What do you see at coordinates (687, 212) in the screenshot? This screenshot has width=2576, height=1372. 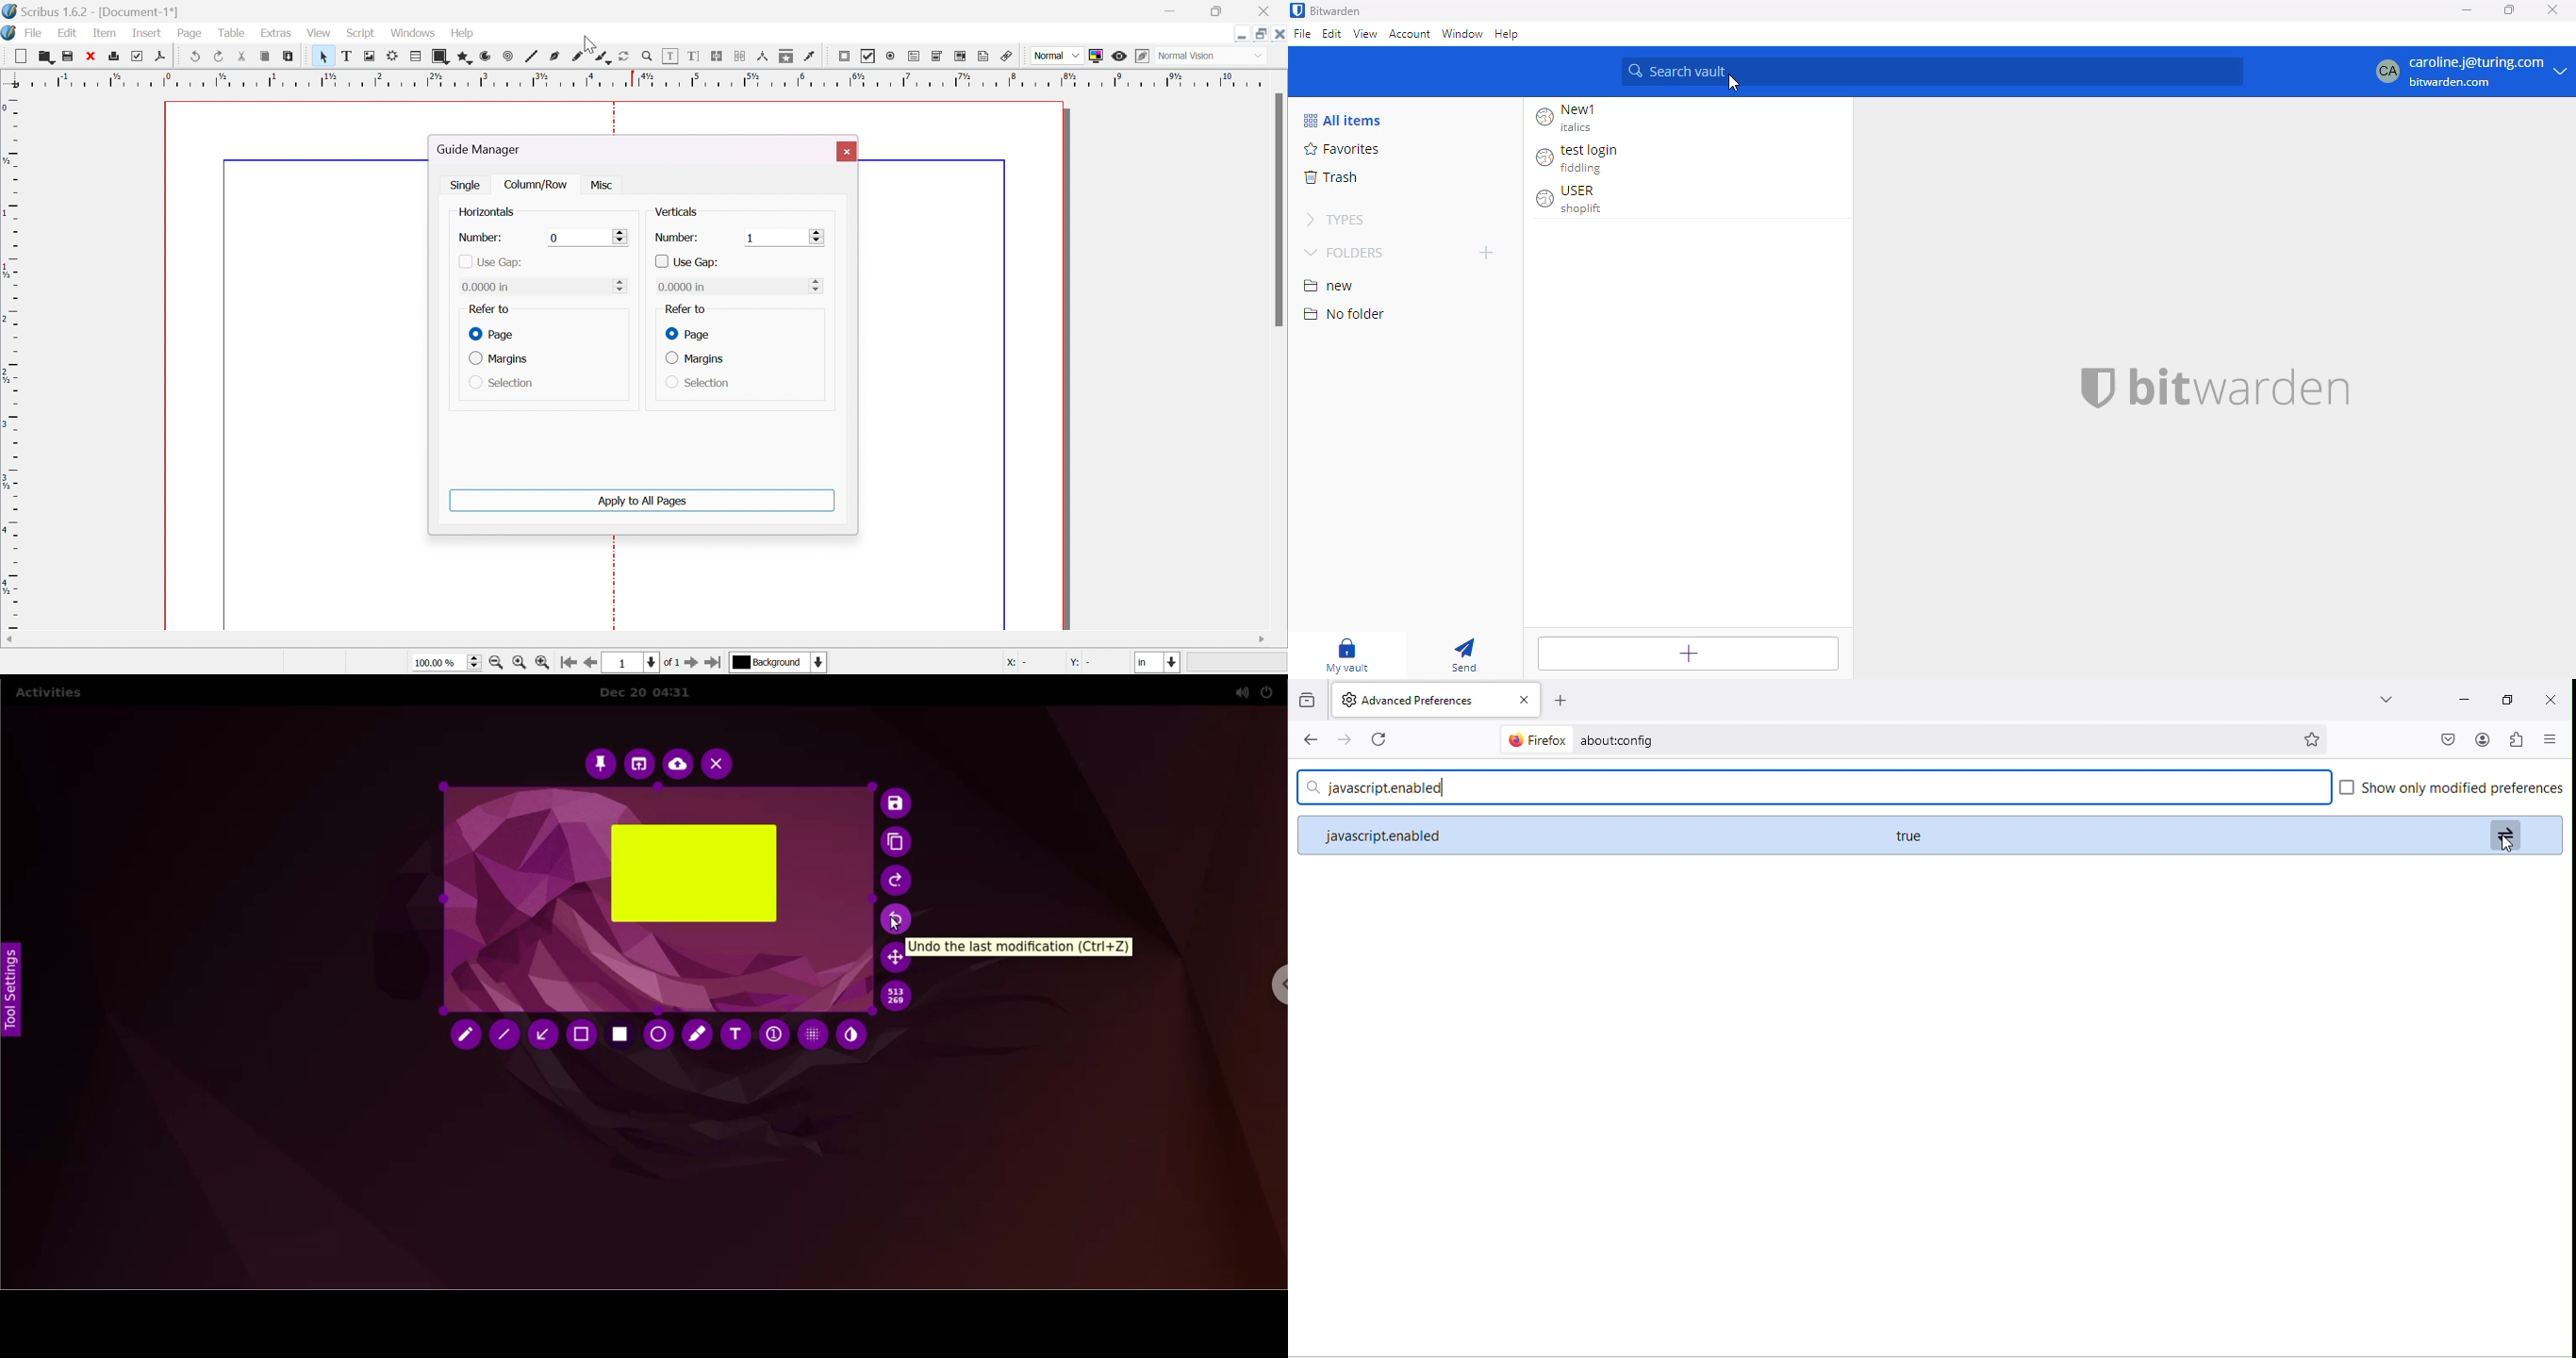 I see `verticals(in)` at bounding box center [687, 212].